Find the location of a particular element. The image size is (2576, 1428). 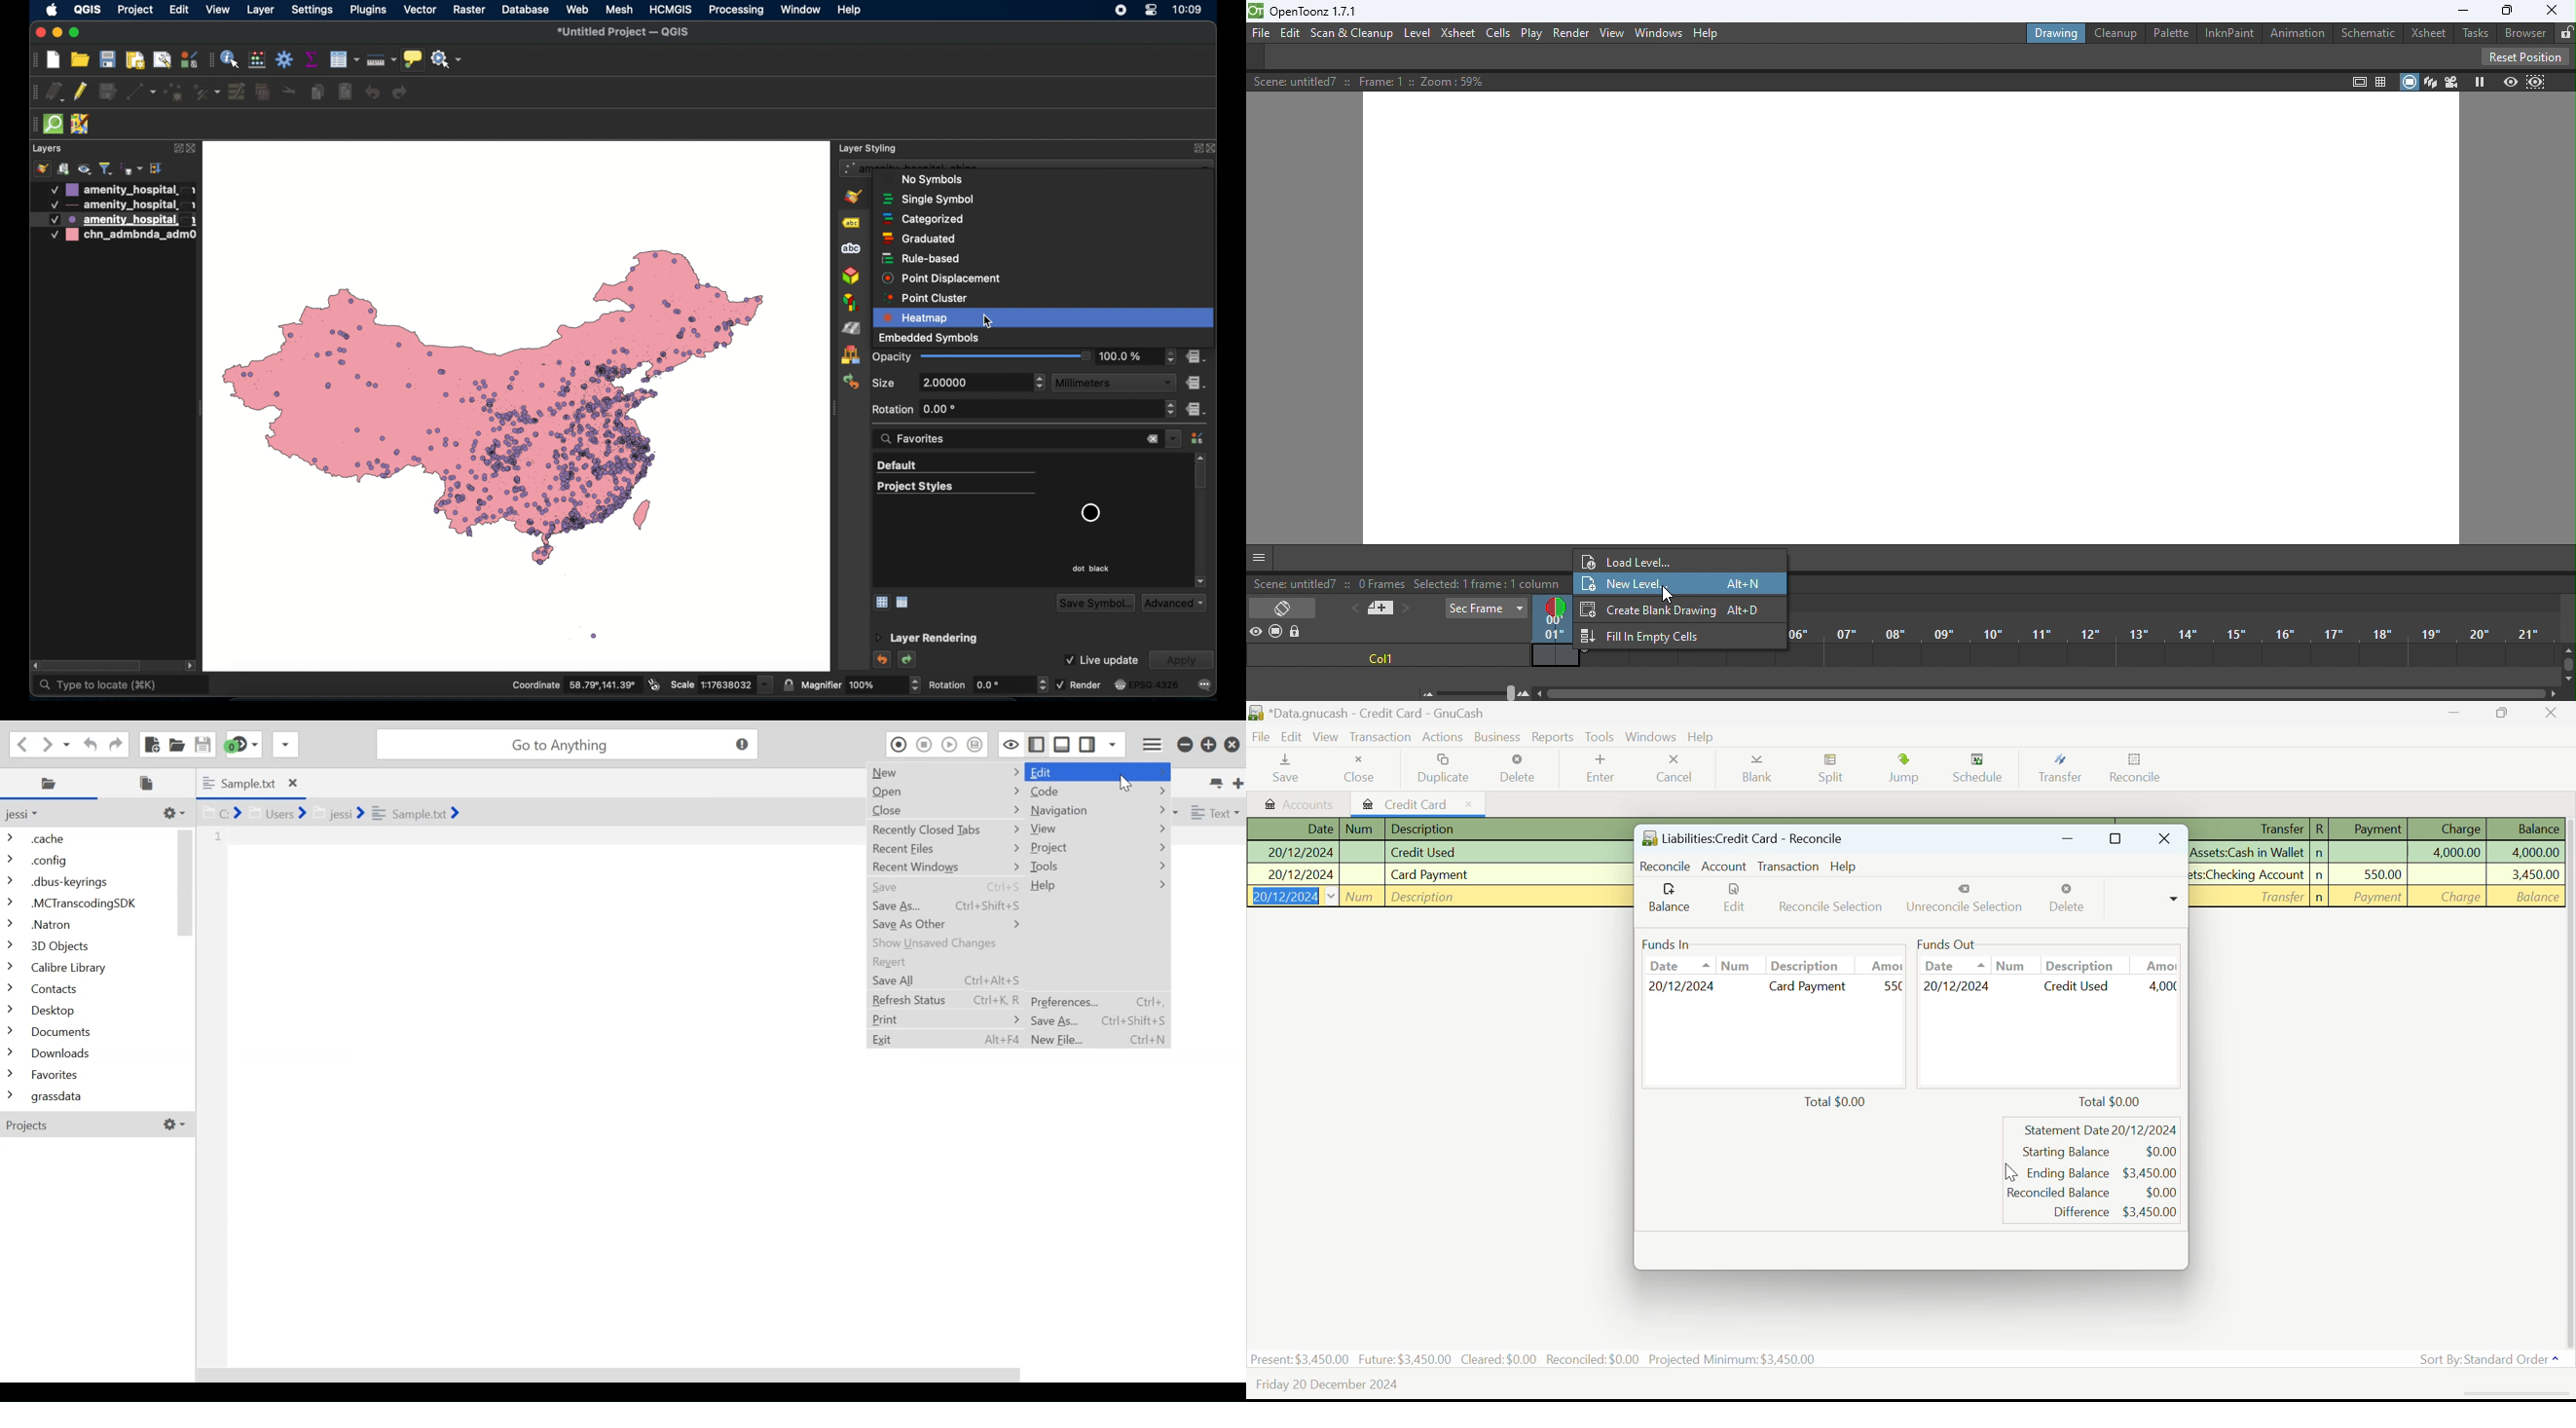

Maximize is located at coordinates (2501, 11).